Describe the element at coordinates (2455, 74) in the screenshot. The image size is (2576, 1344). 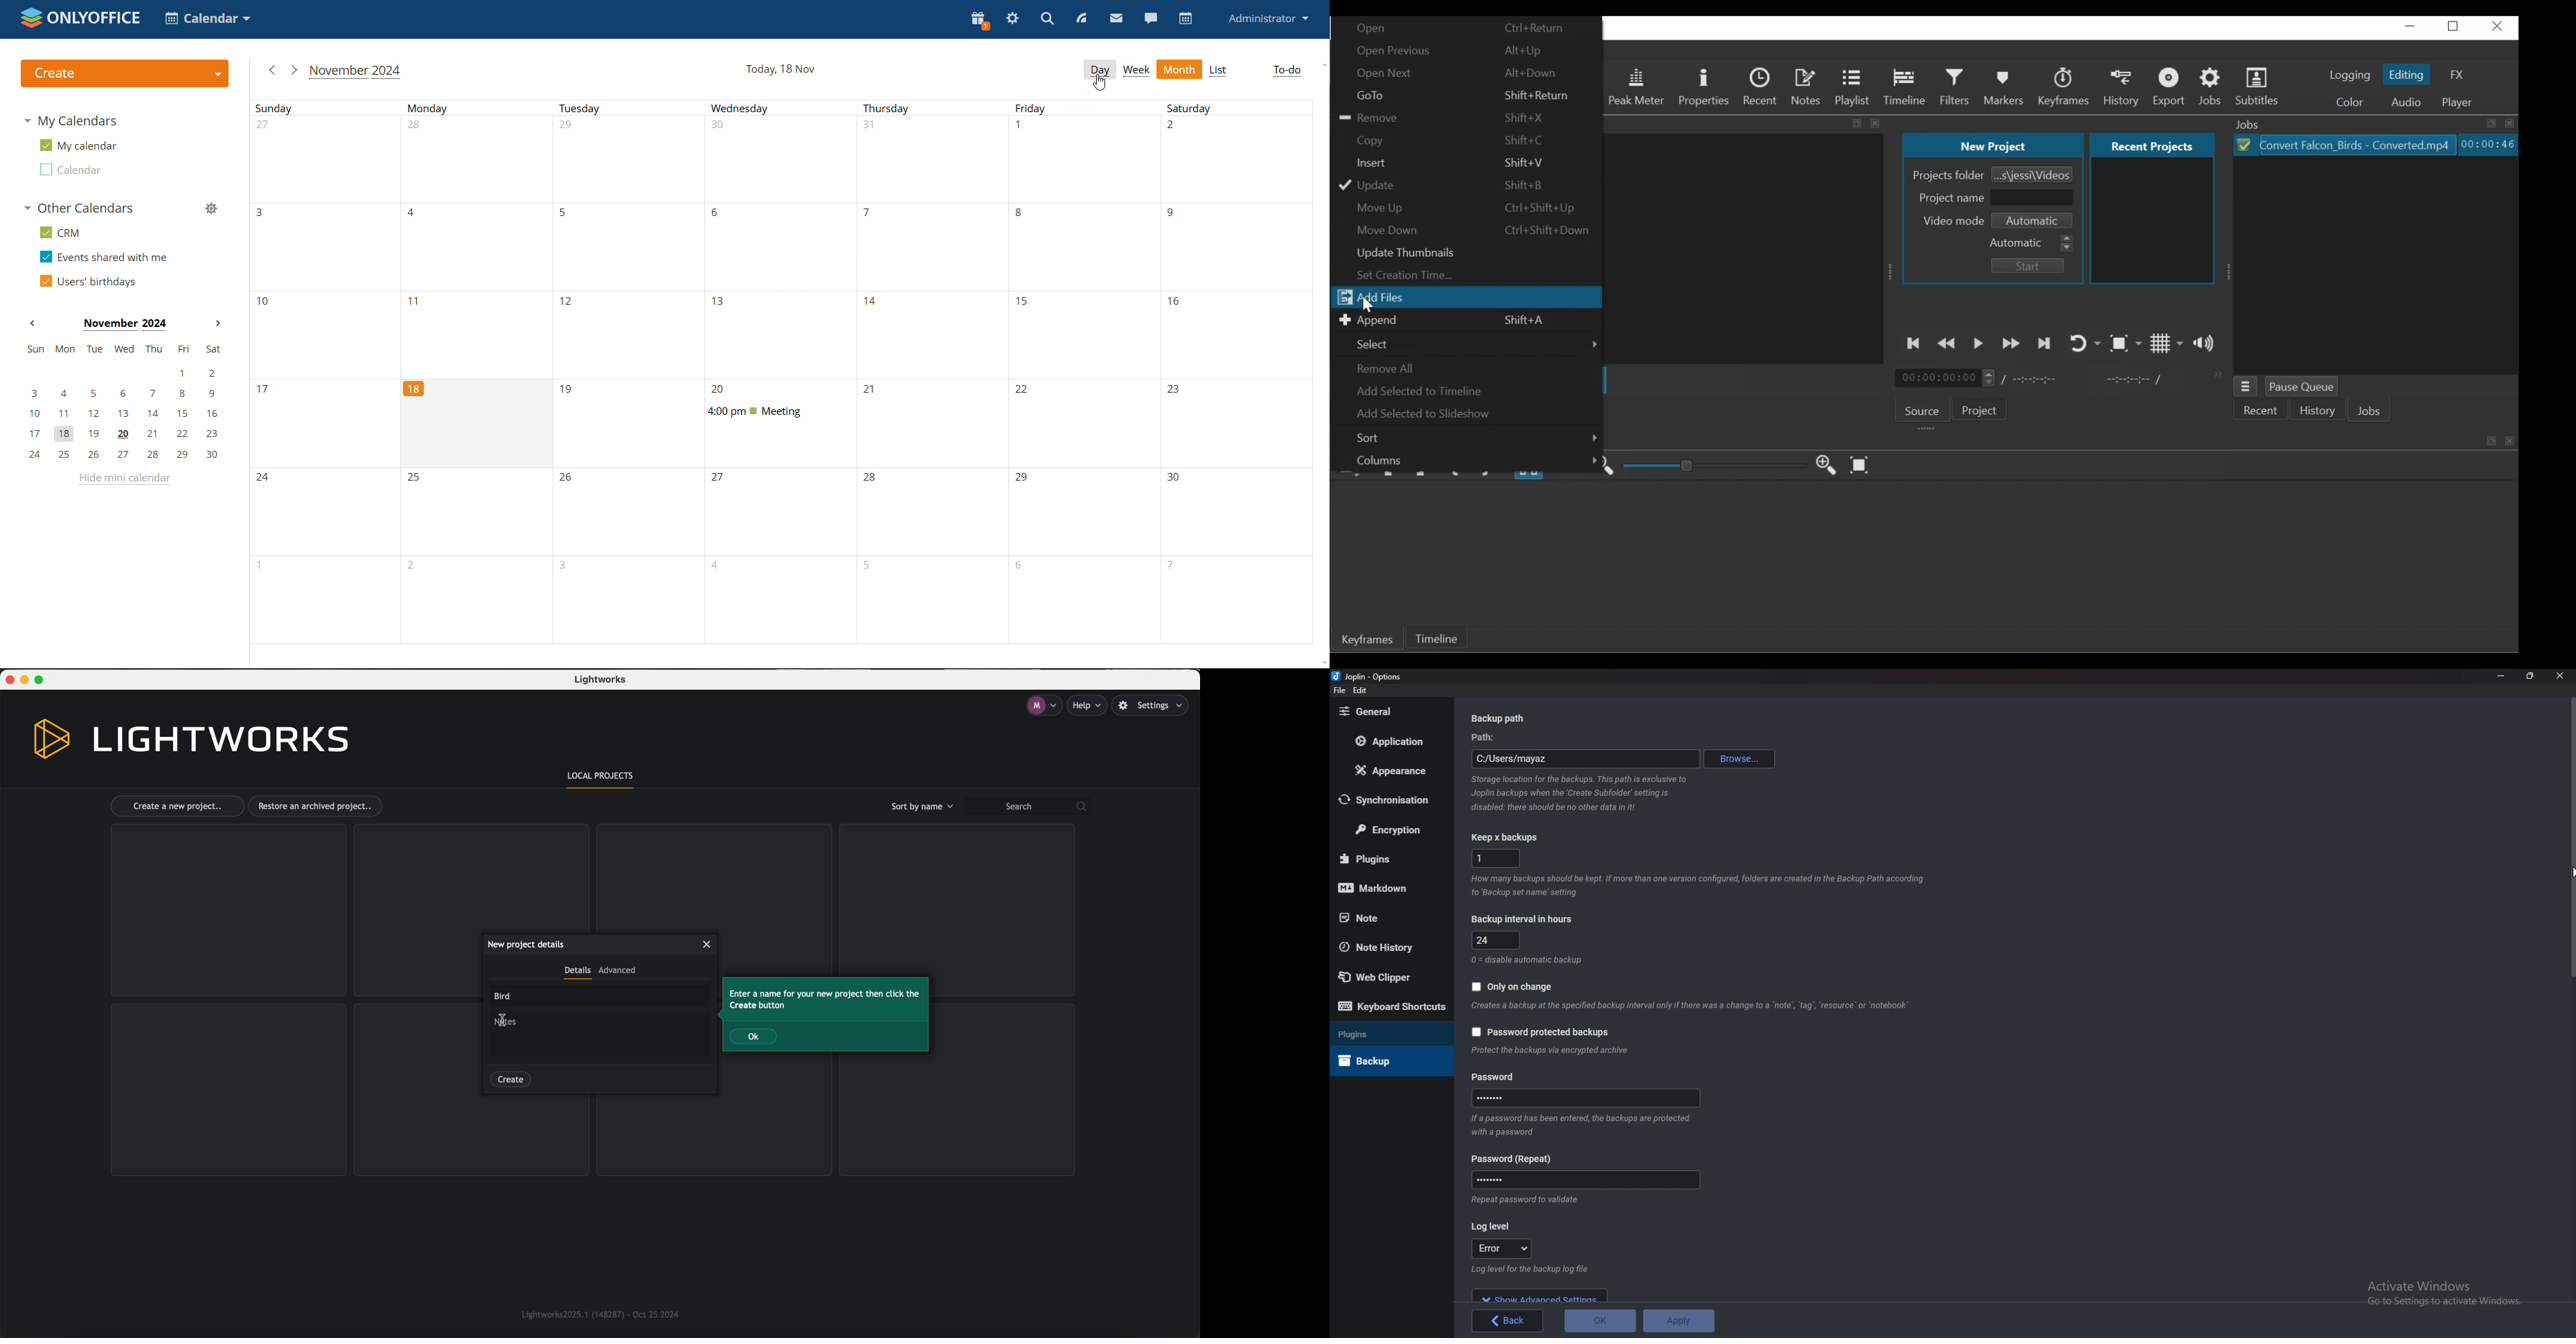
I see `FX` at that location.